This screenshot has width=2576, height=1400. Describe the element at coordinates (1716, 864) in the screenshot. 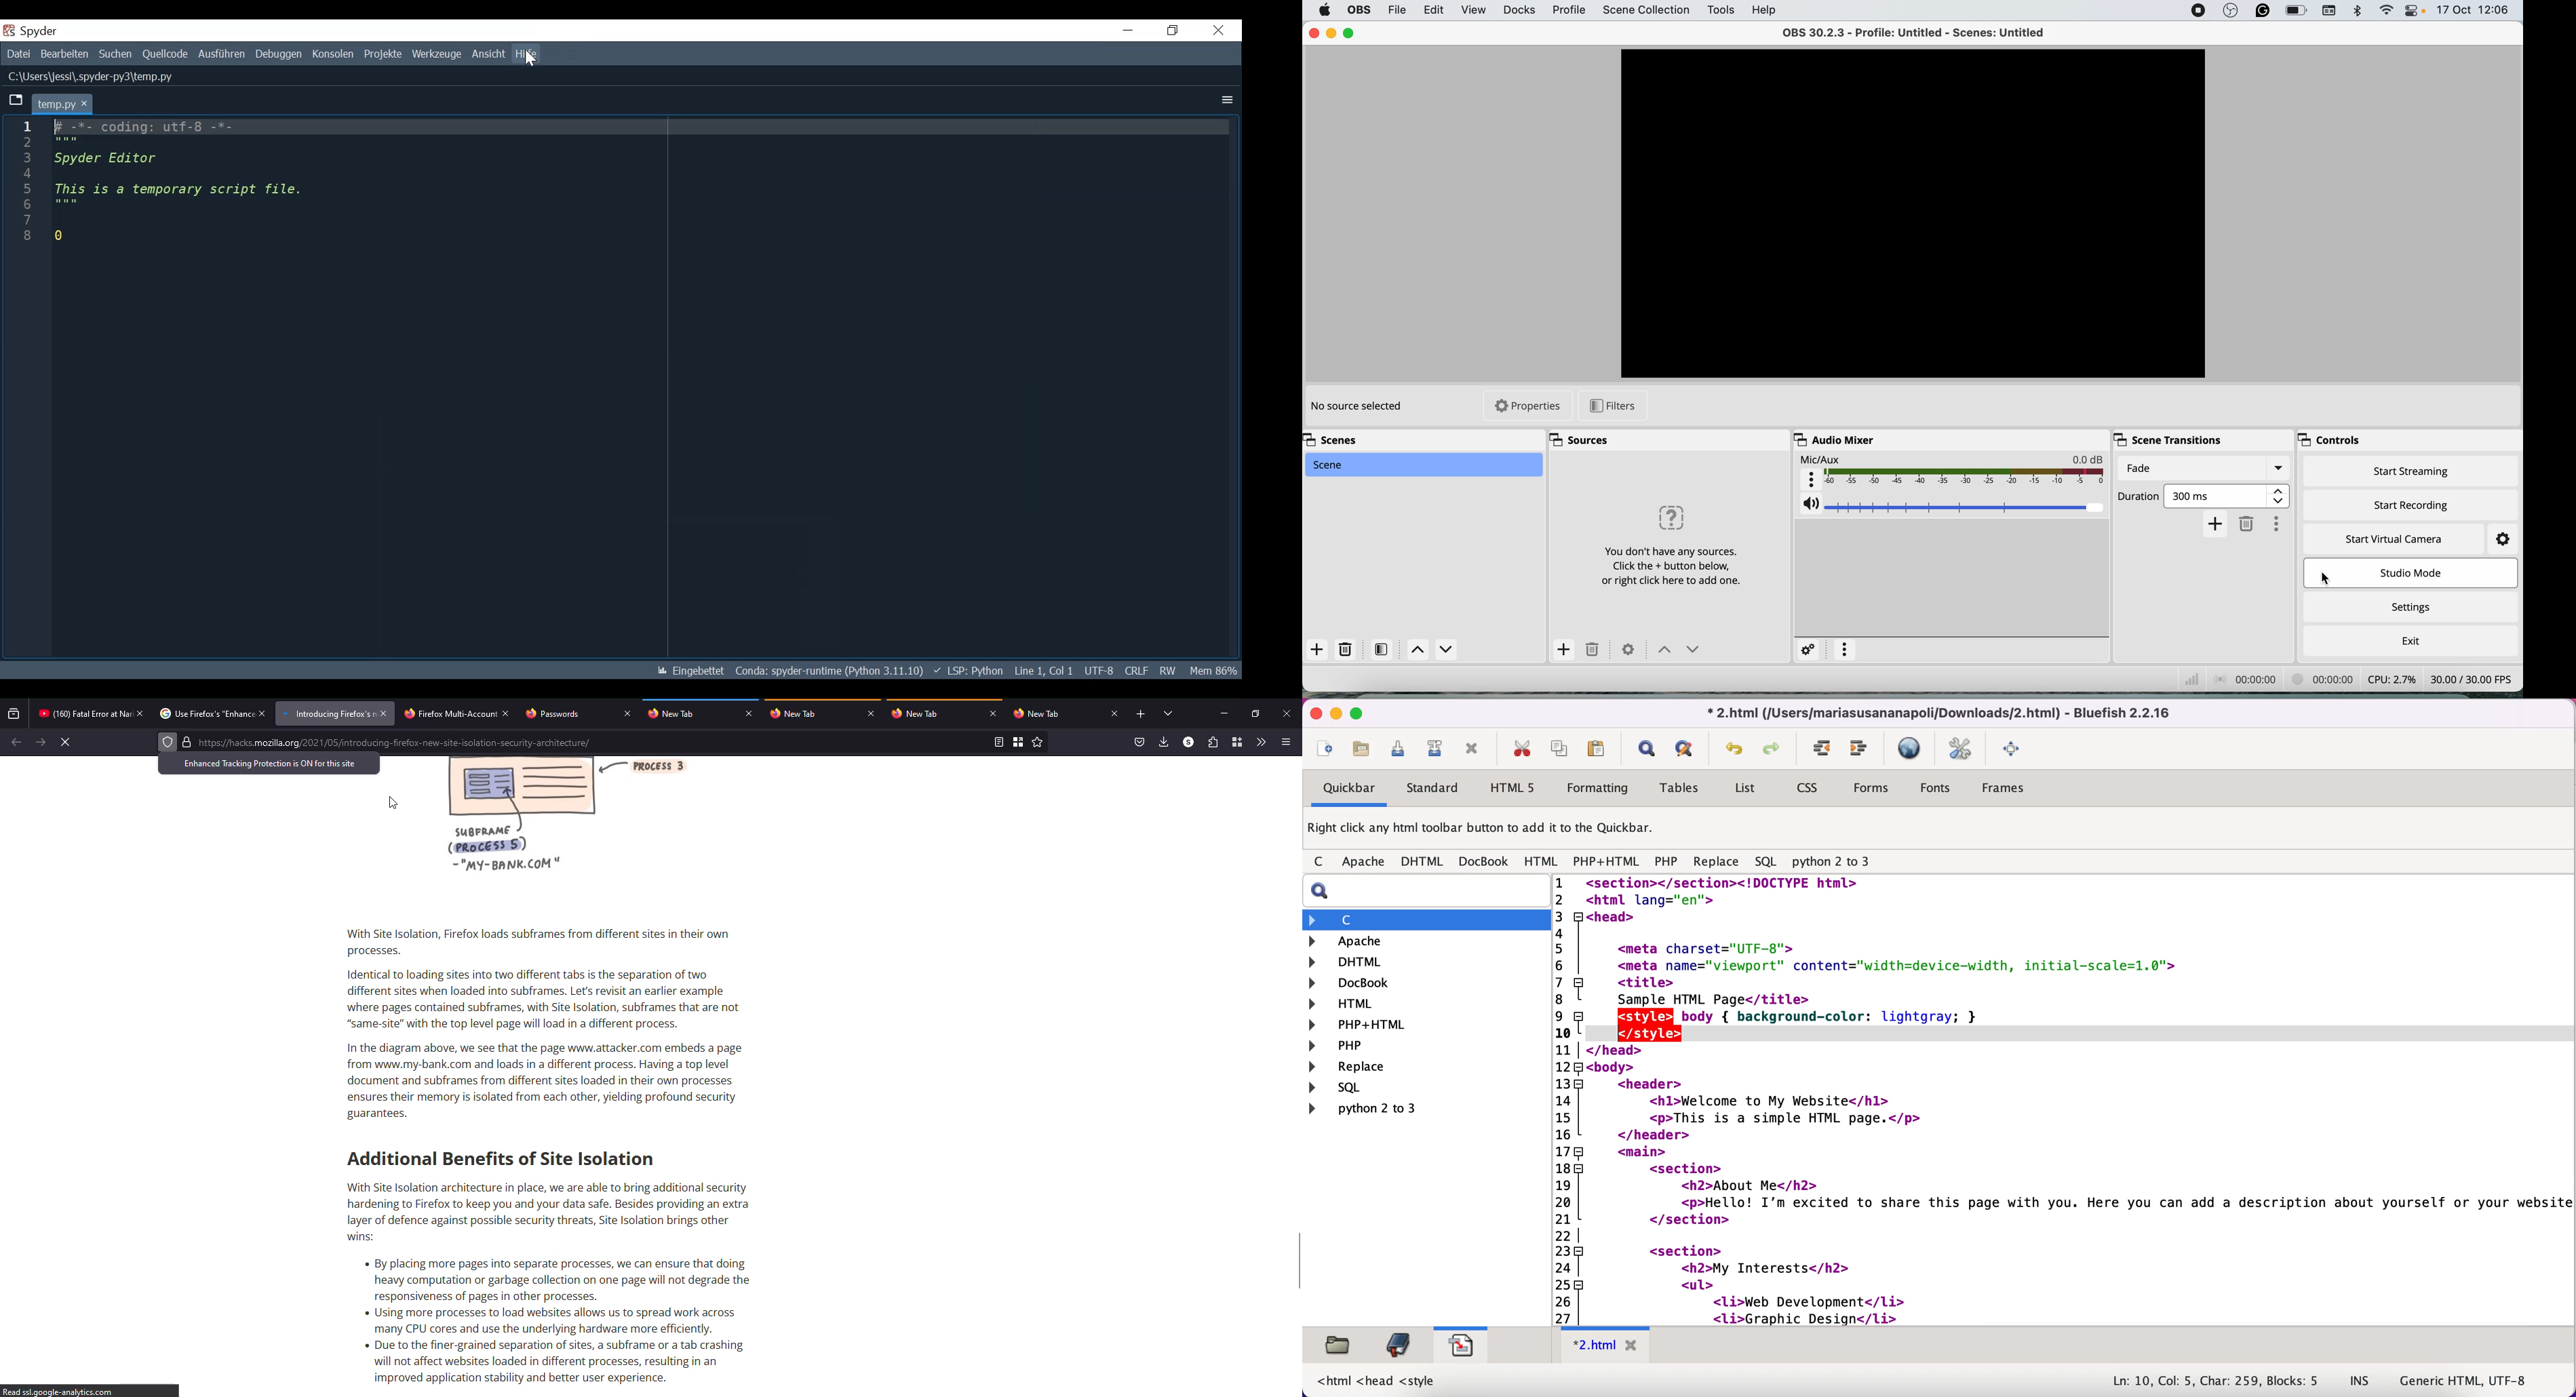

I see `replace` at that location.